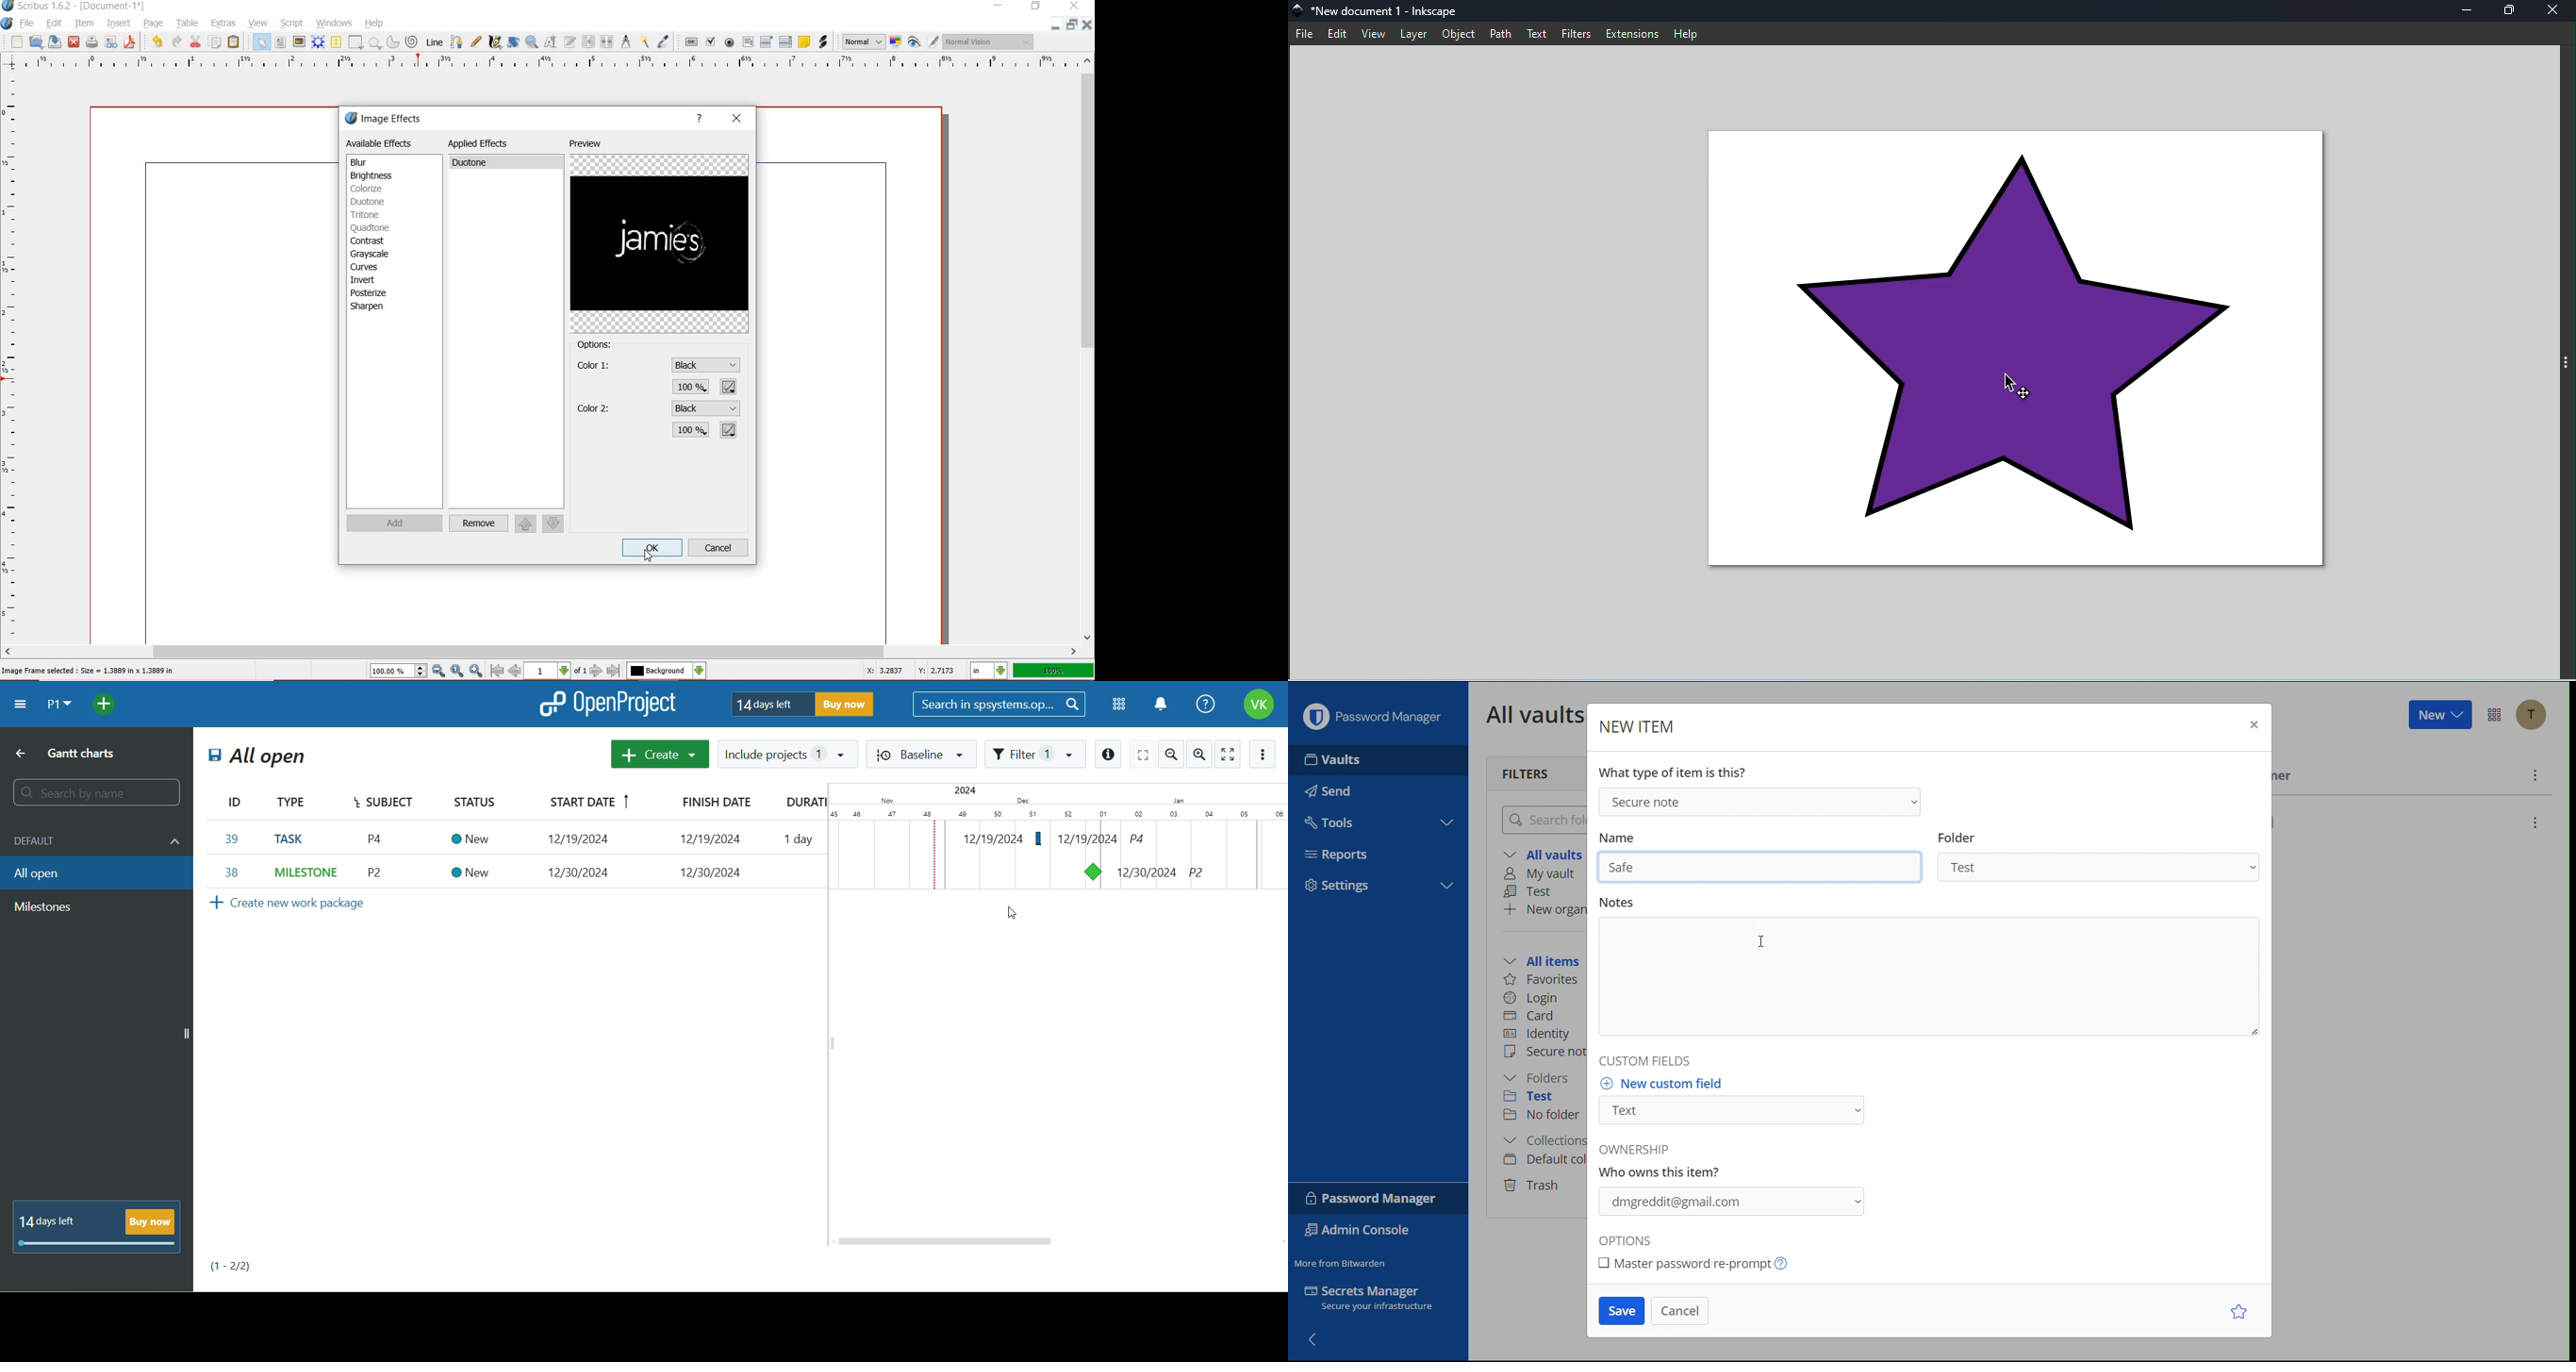  Describe the element at coordinates (556, 671) in the screenshot. I see `move to next or previous page` at that location.